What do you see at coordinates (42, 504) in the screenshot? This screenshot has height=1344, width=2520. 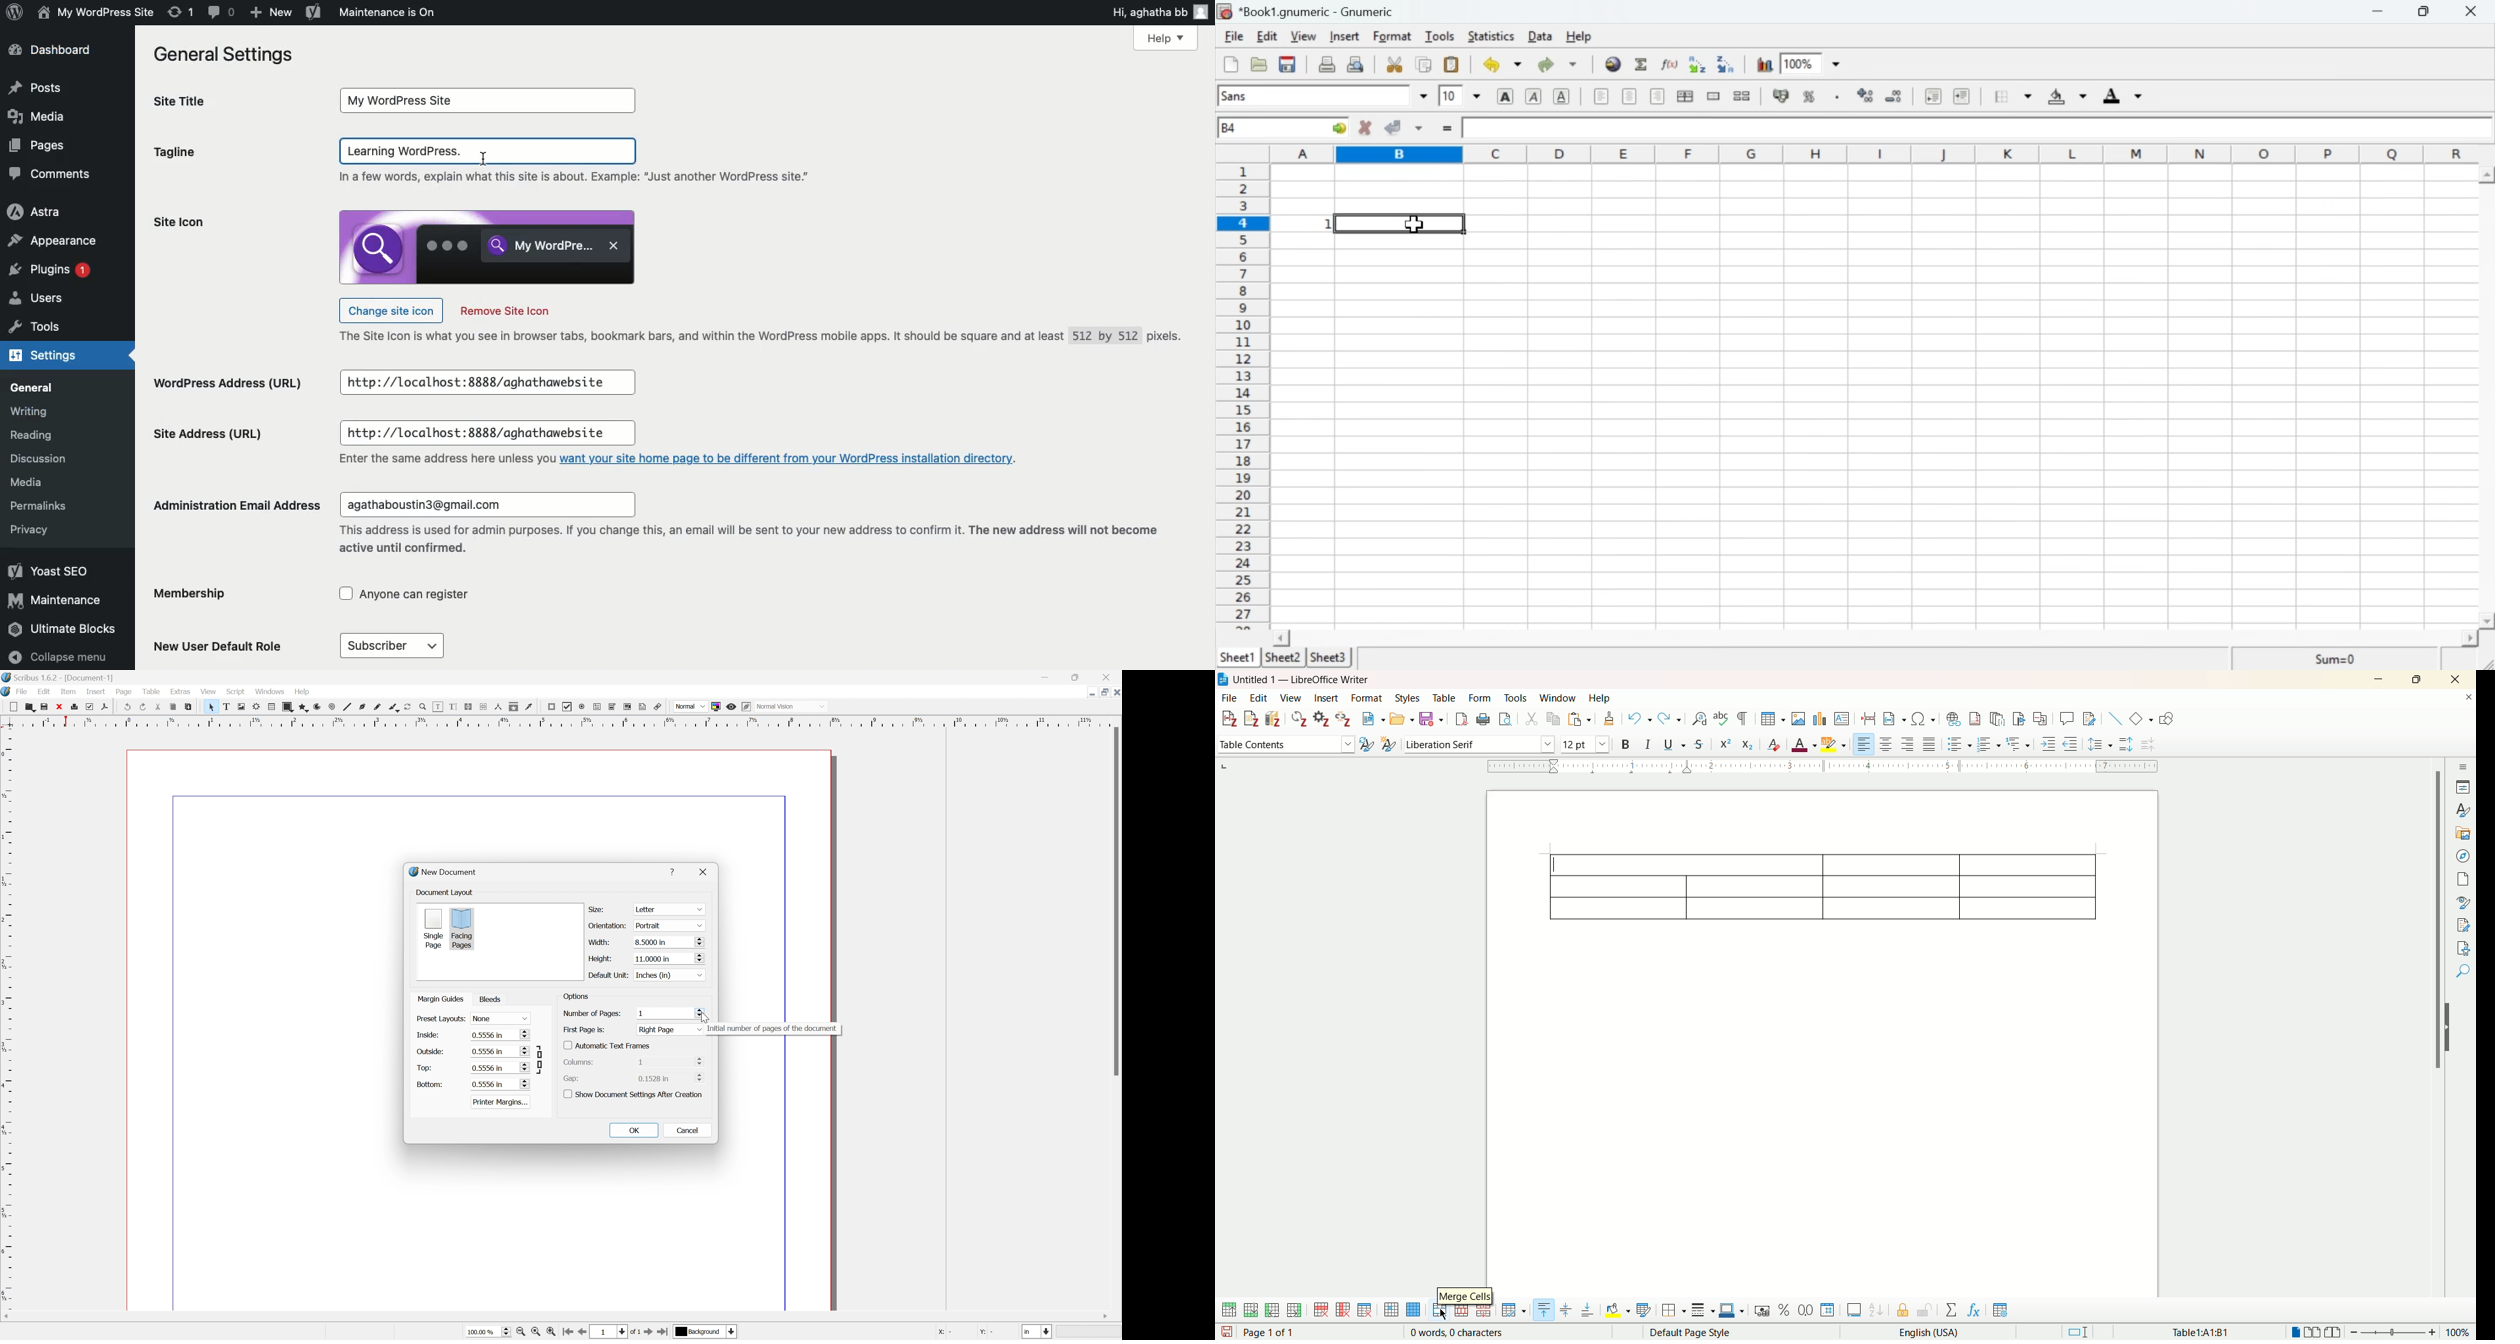 I see `Permalinks` at bounding box center [42, 504].